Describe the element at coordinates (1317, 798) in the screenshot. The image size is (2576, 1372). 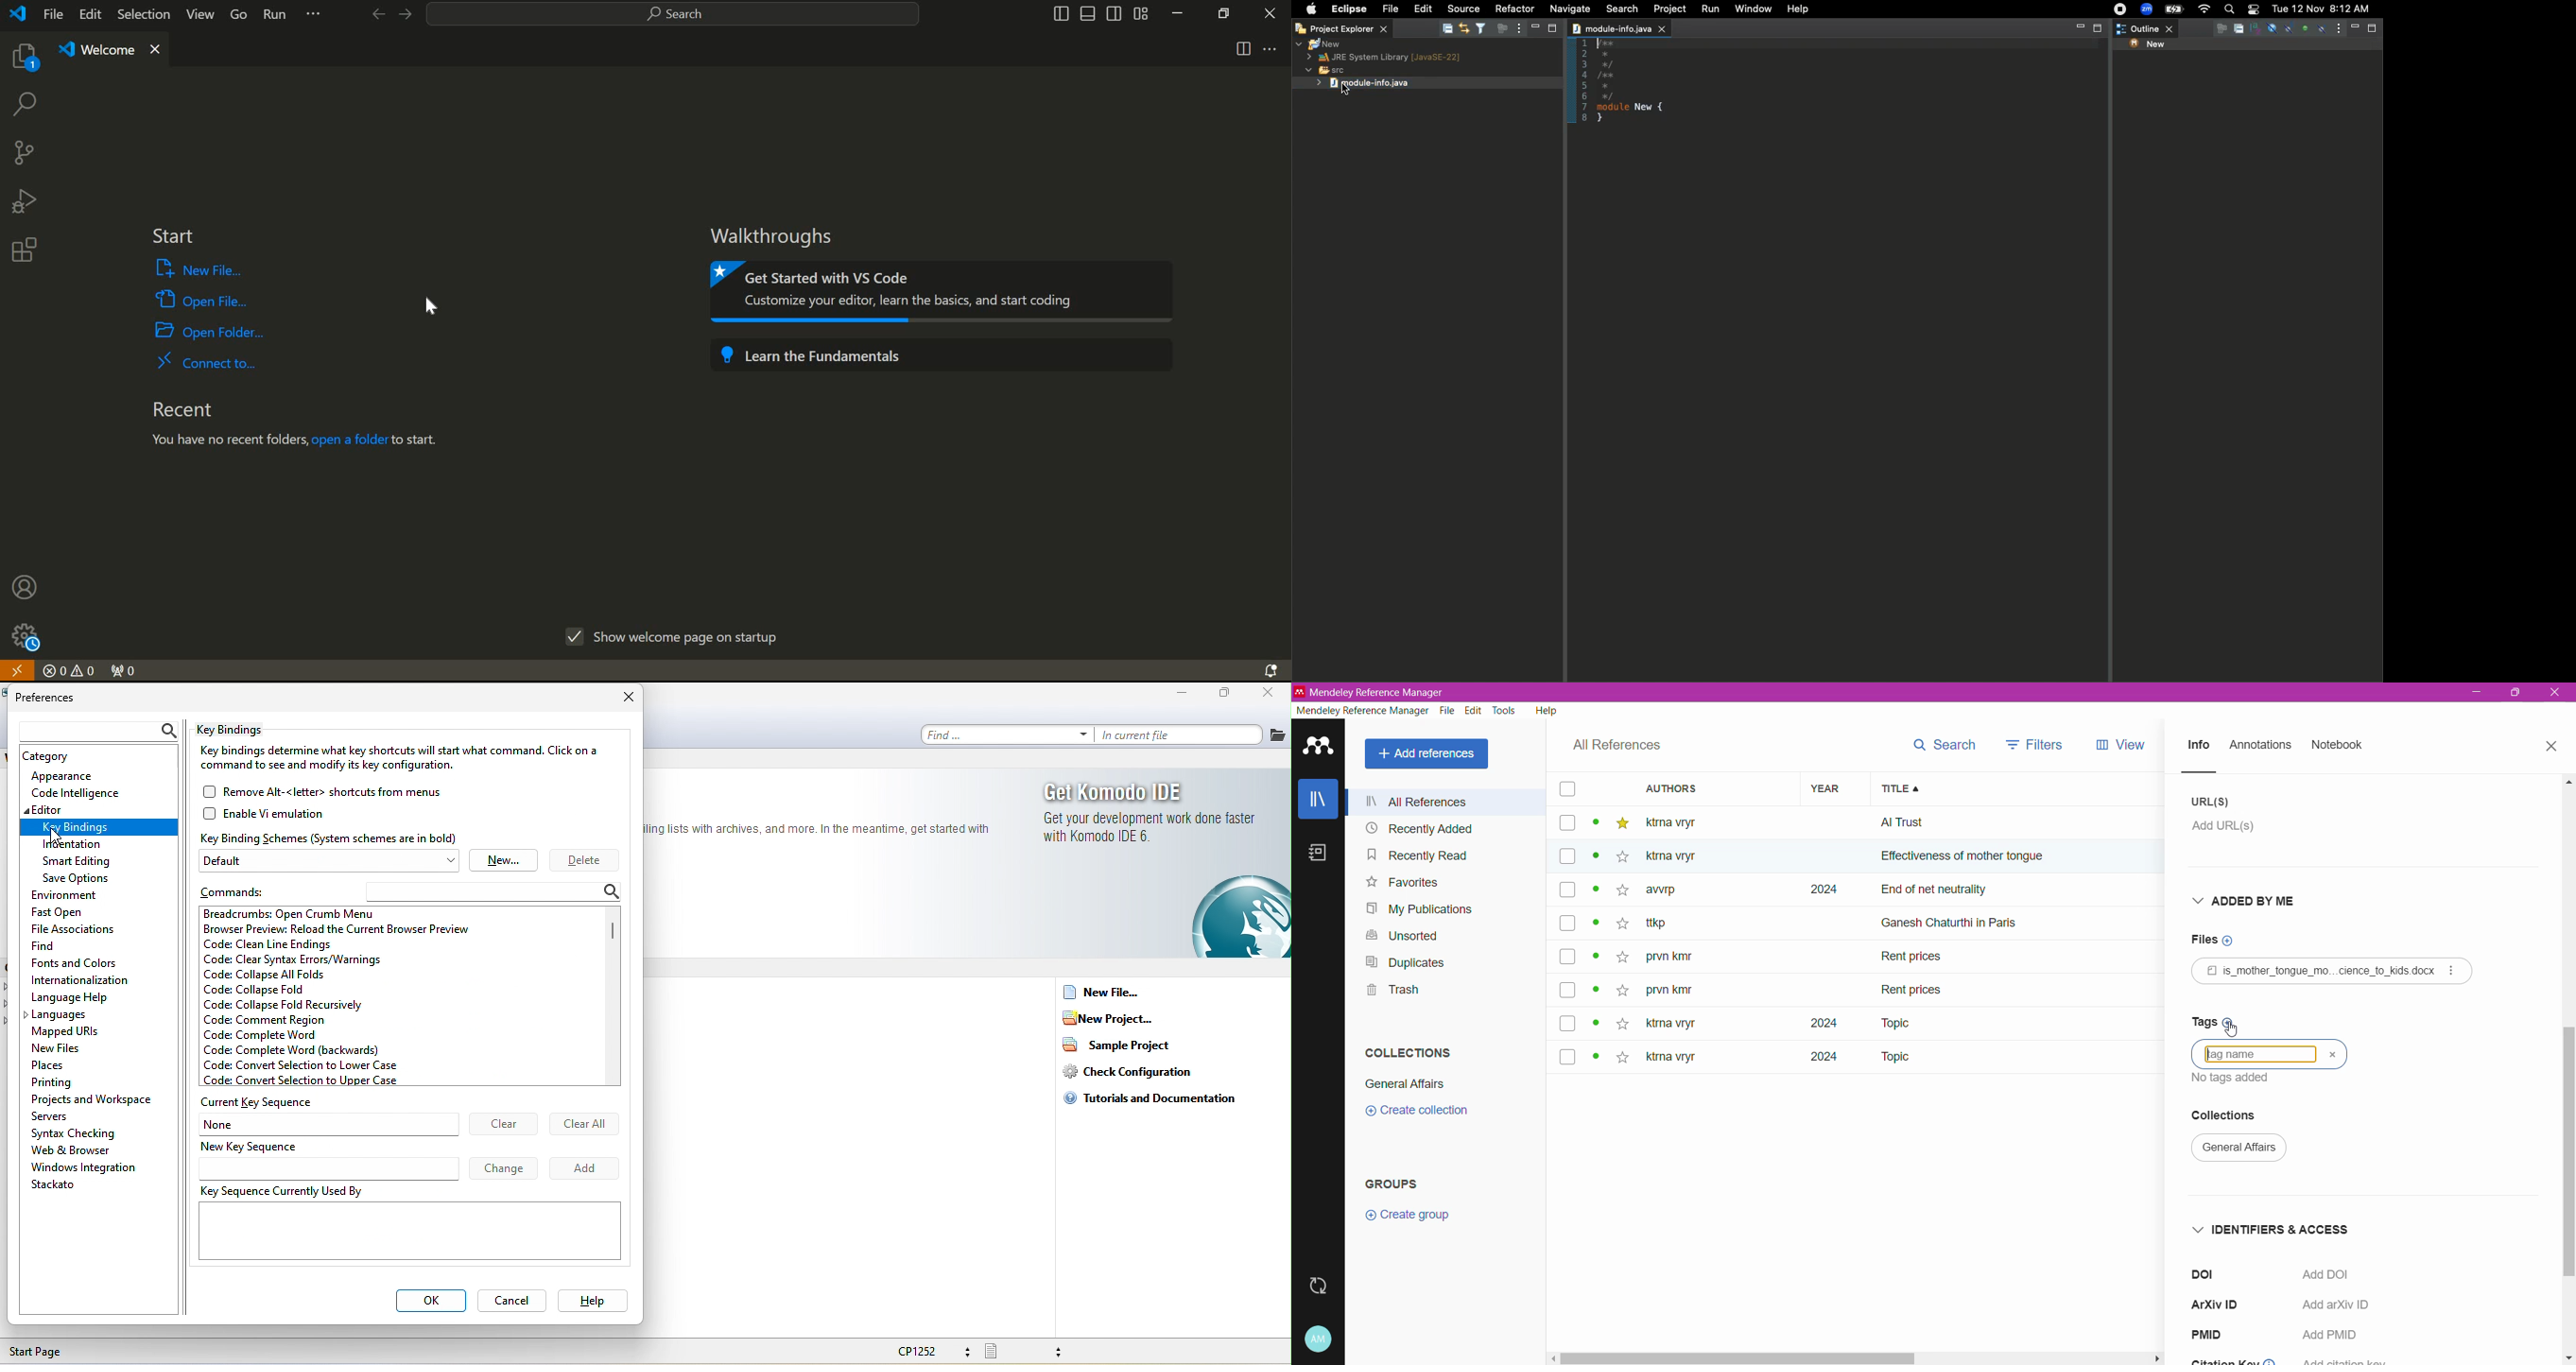
I see `Library` at that location.